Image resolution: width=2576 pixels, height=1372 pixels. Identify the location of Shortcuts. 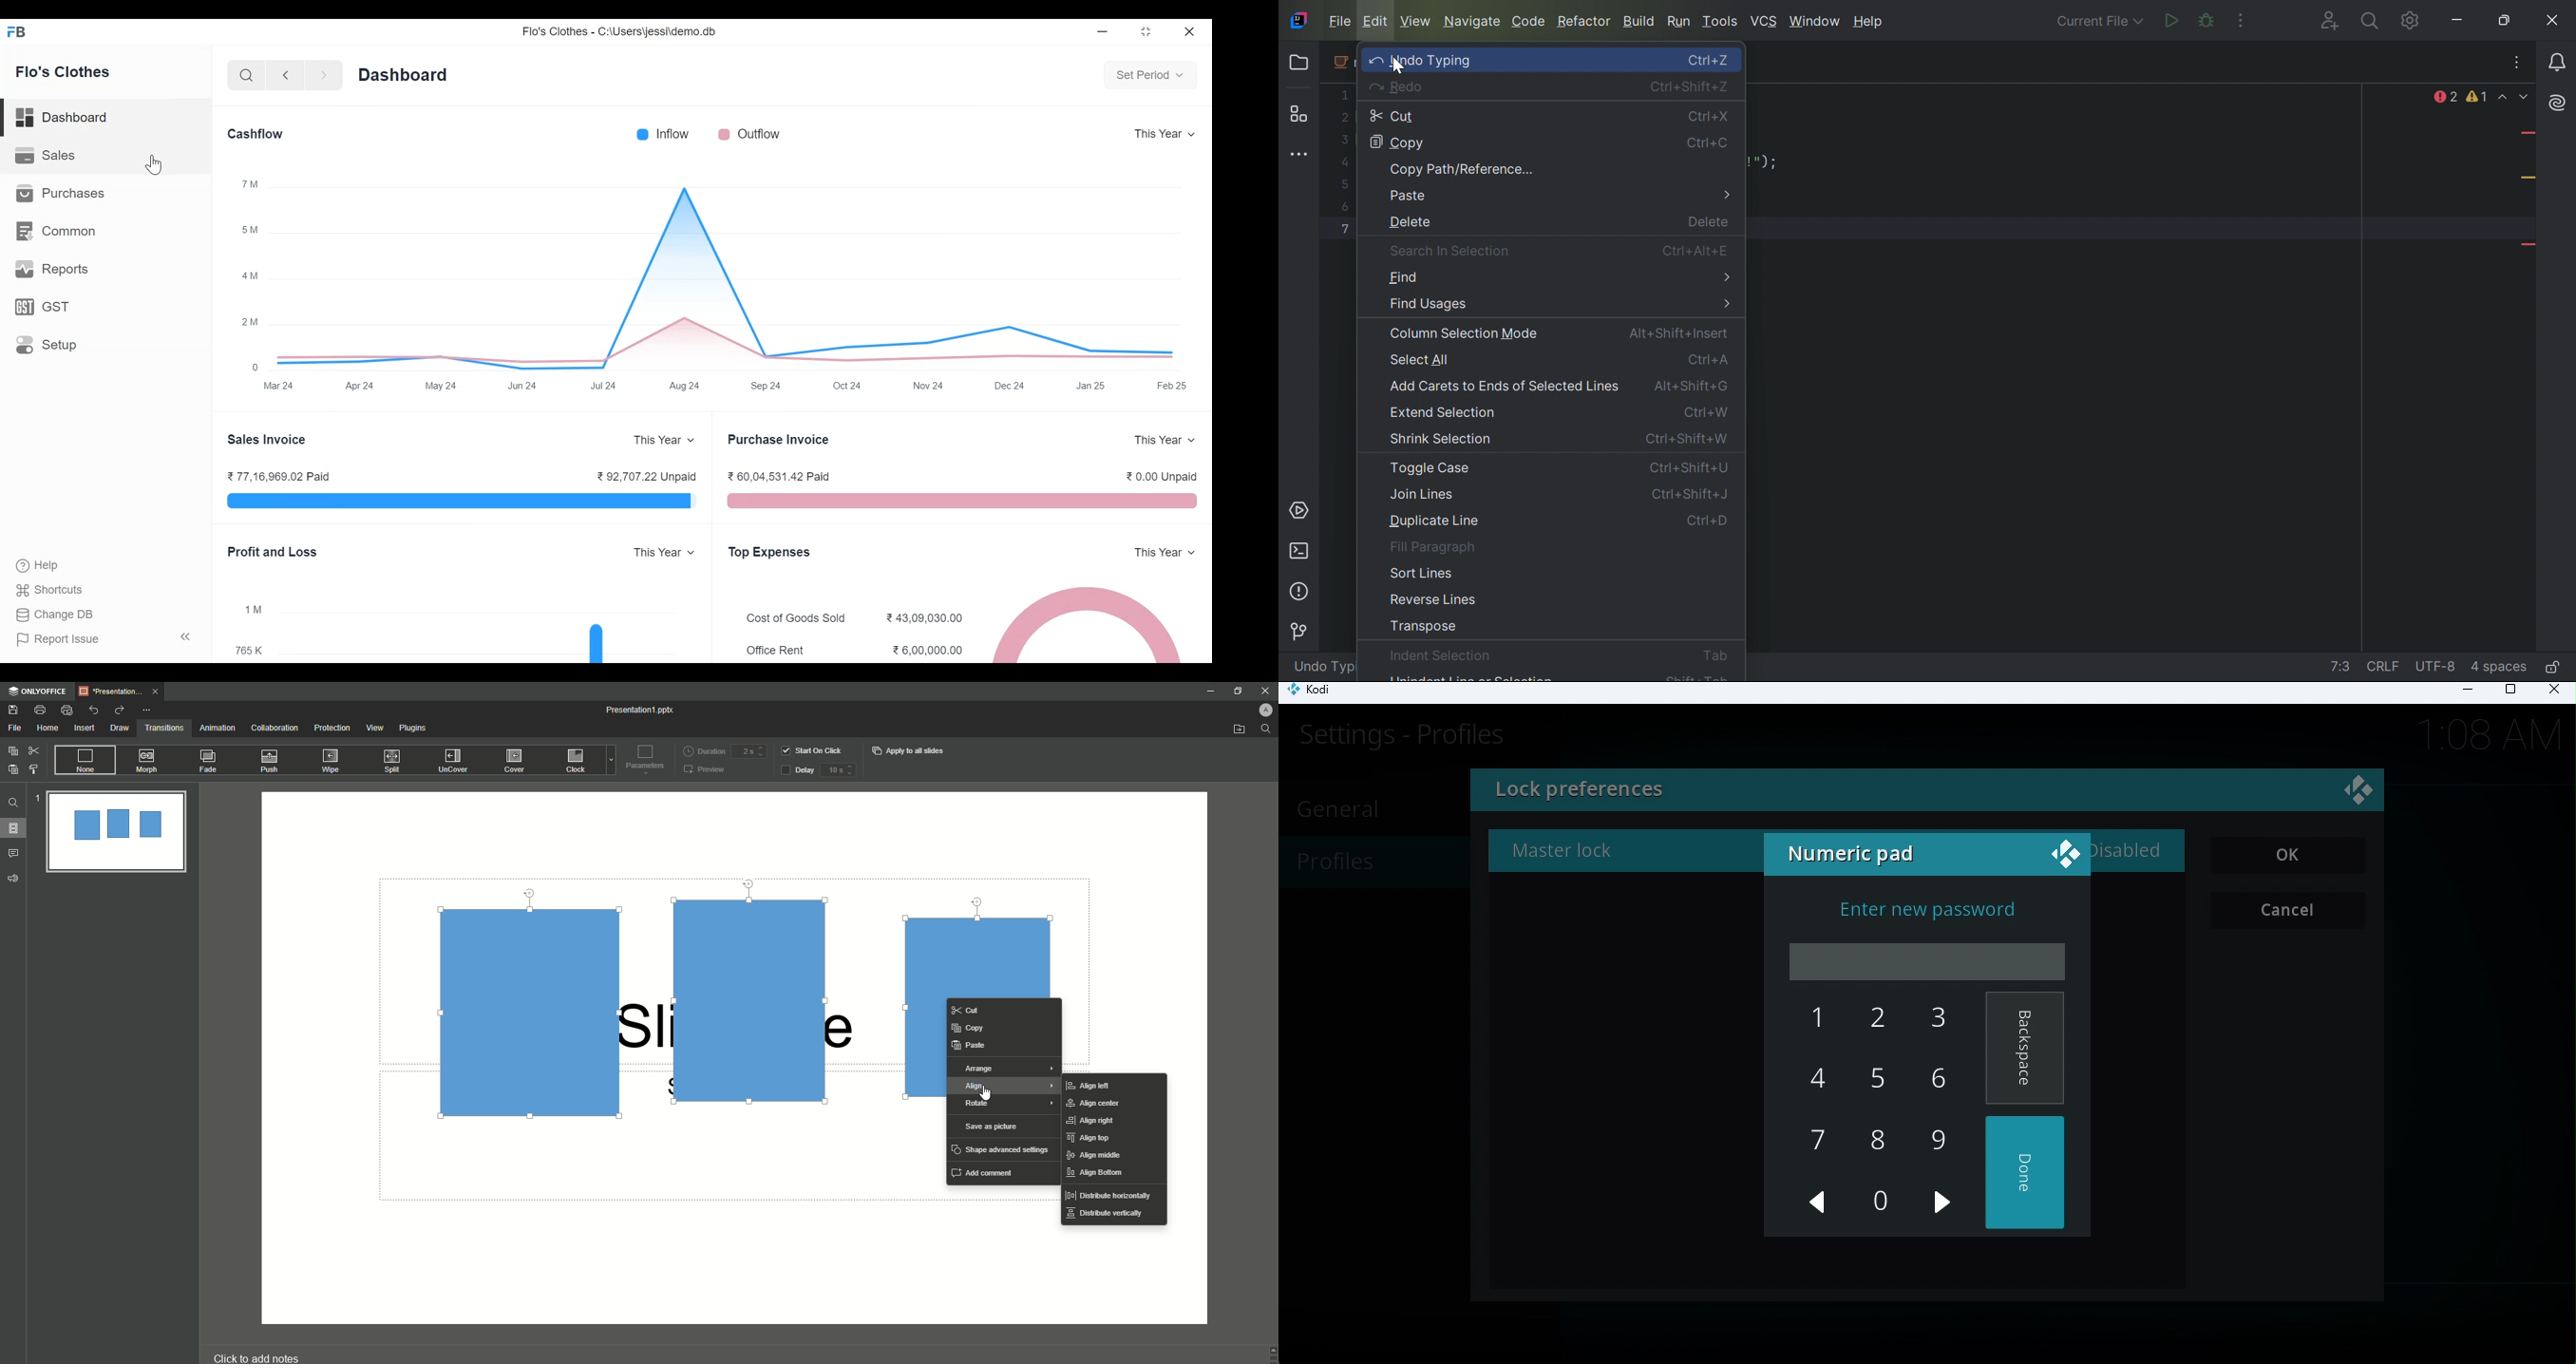
(46, 590).